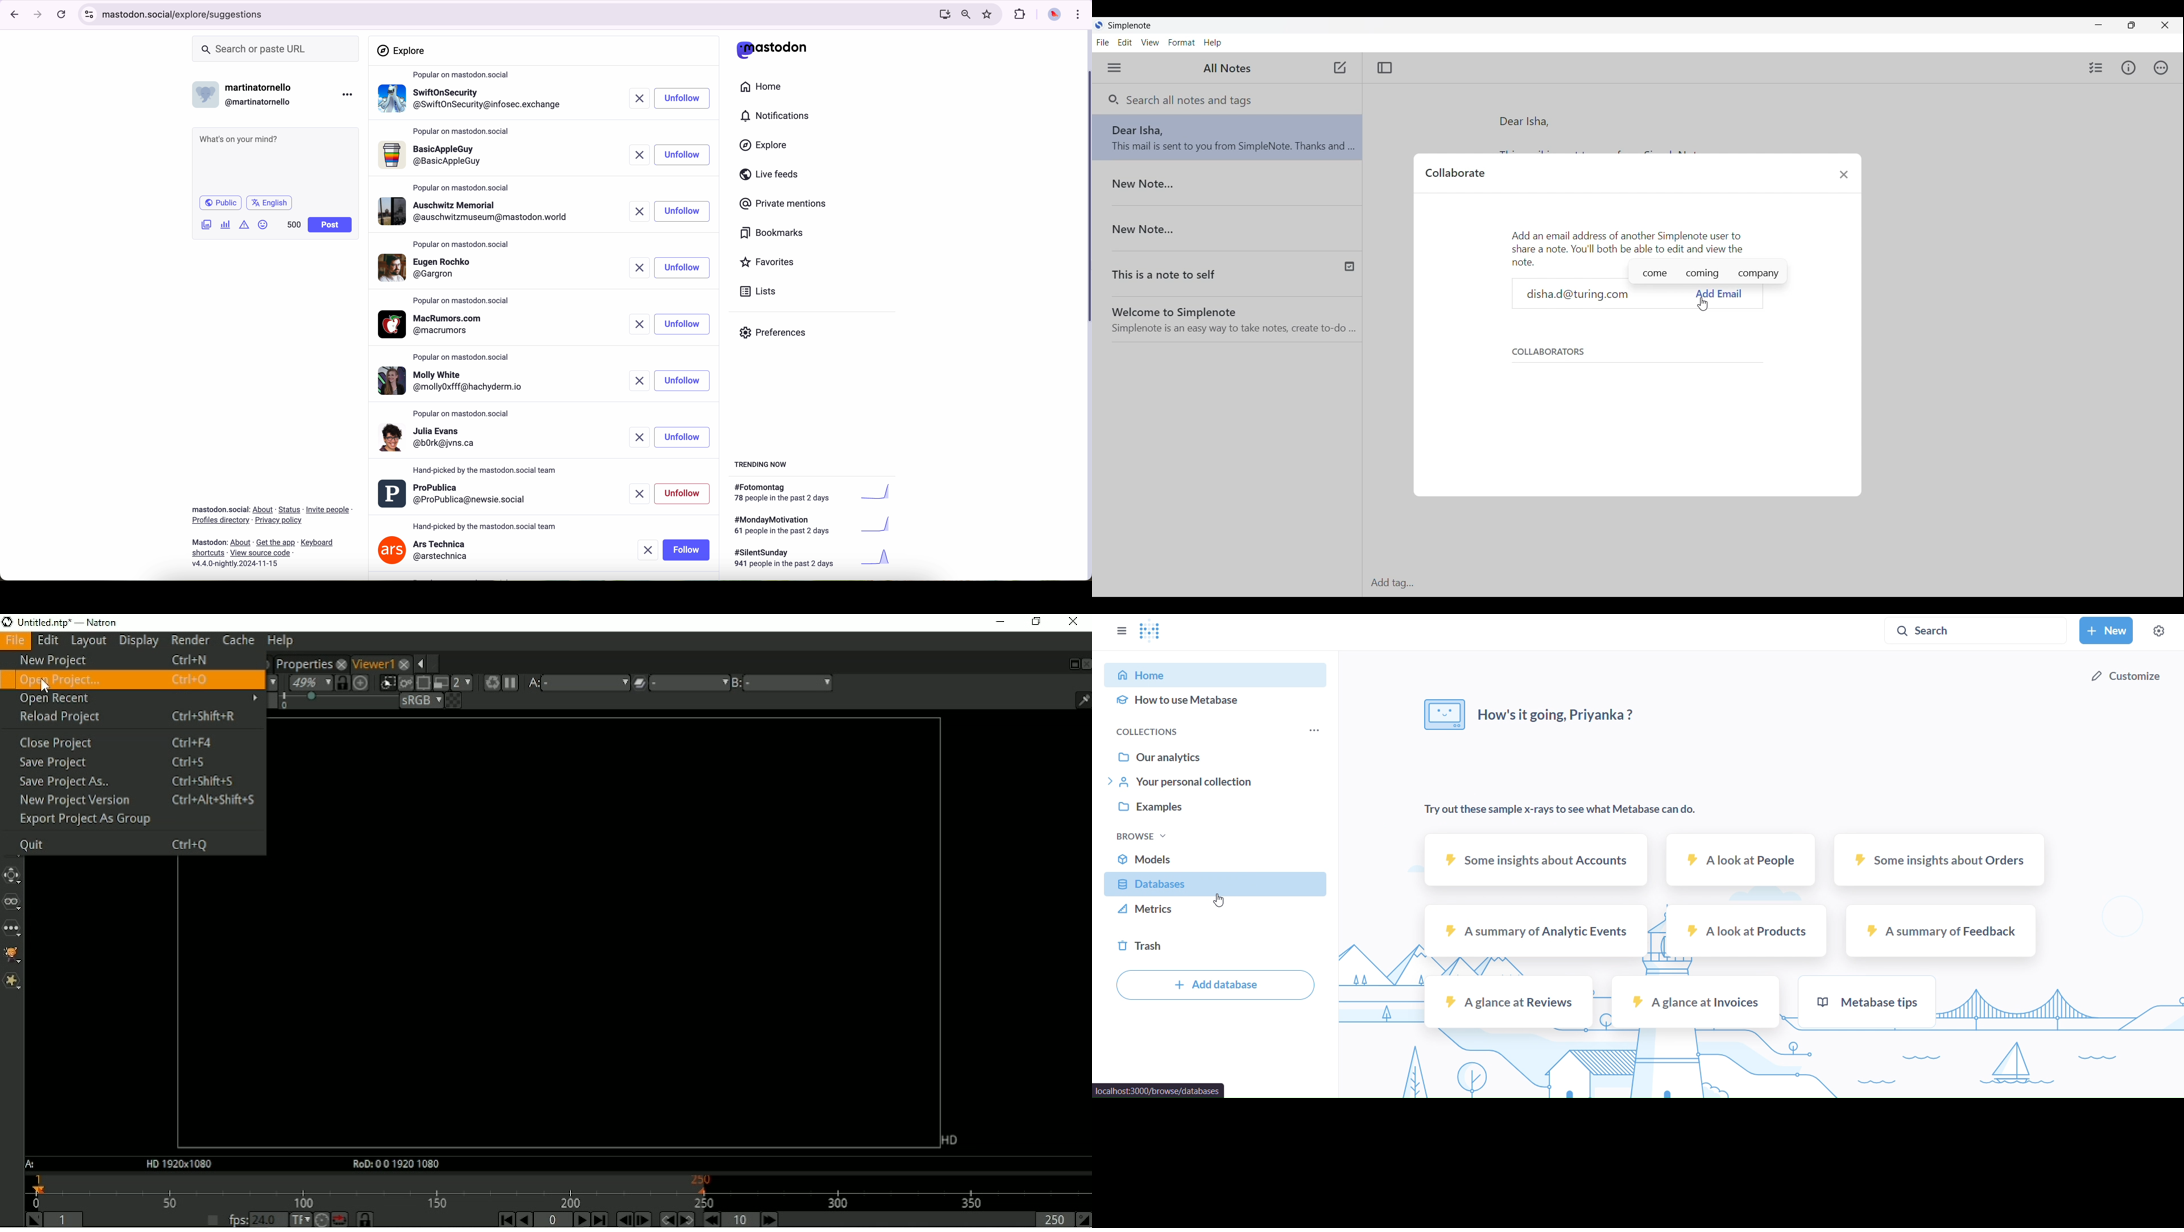 The width and height of the screenshot is (2184, 1232). What do you see at coordinates (1227, 140) in the screenshot?
I see `Dear Isha` at bounding box center [1227, 140].